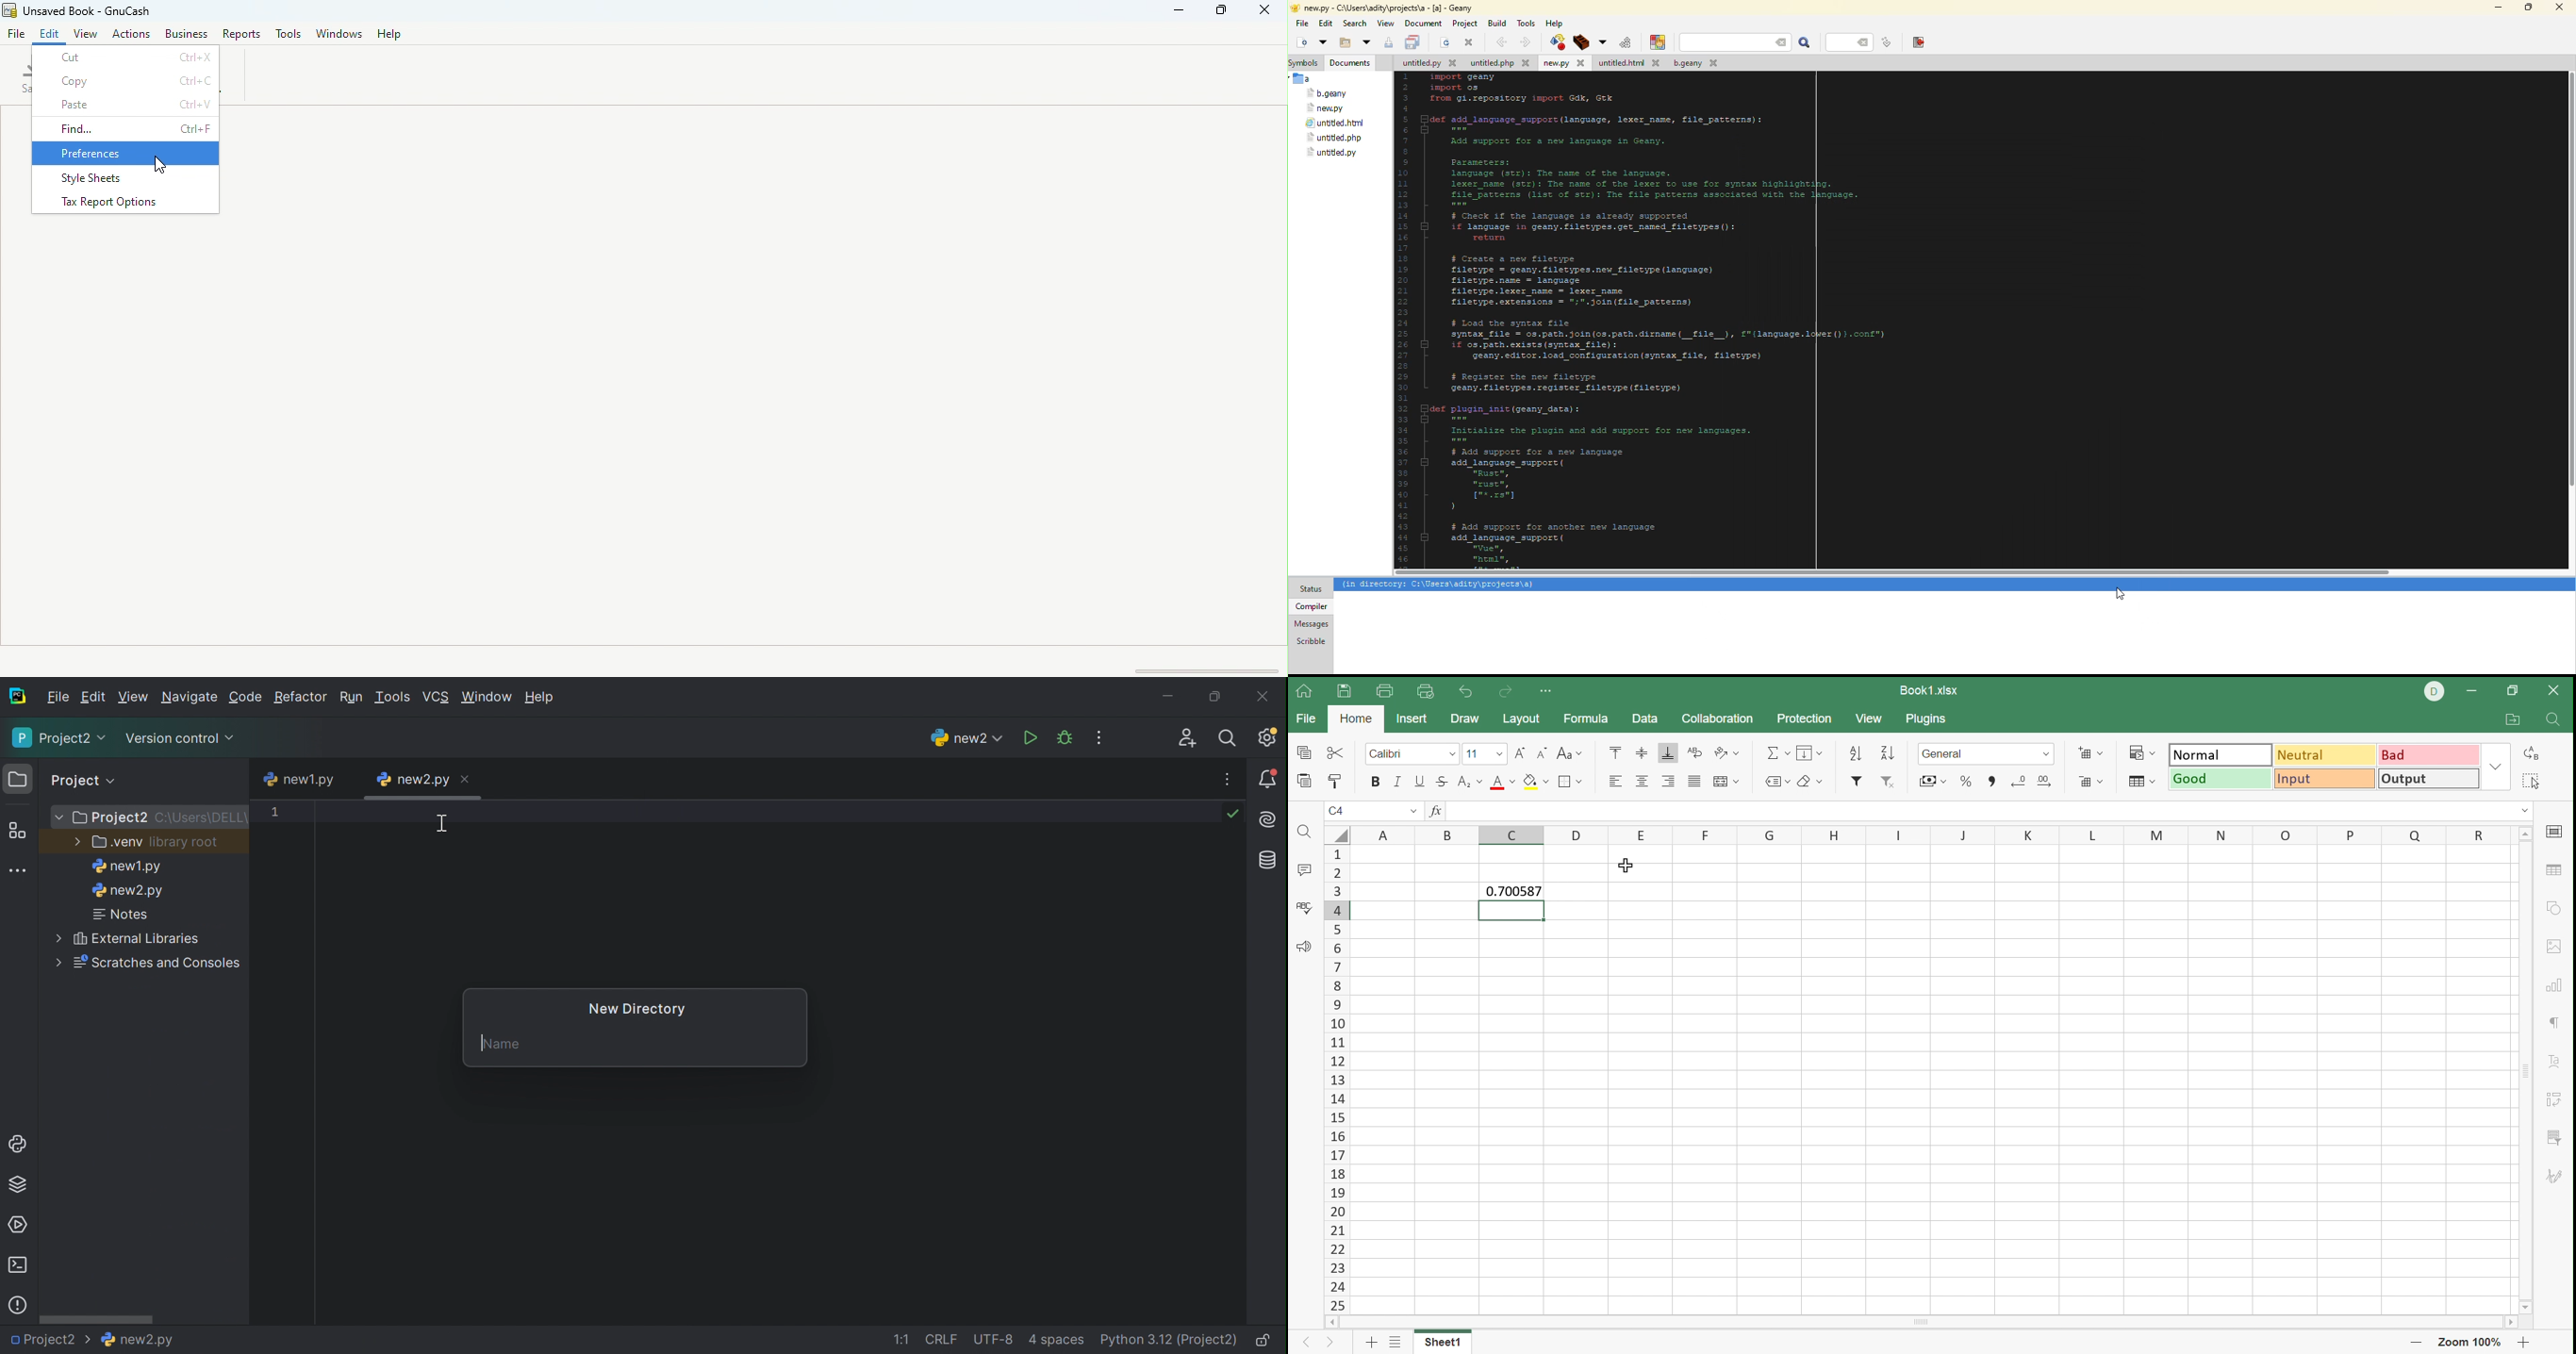 Image resolution: width=2576 pixels, height=1372 pixels. What do you see at coordinates (1540, 754) in the screenshot?
I see `Decrement font size` at bounding box center [1540, 754].